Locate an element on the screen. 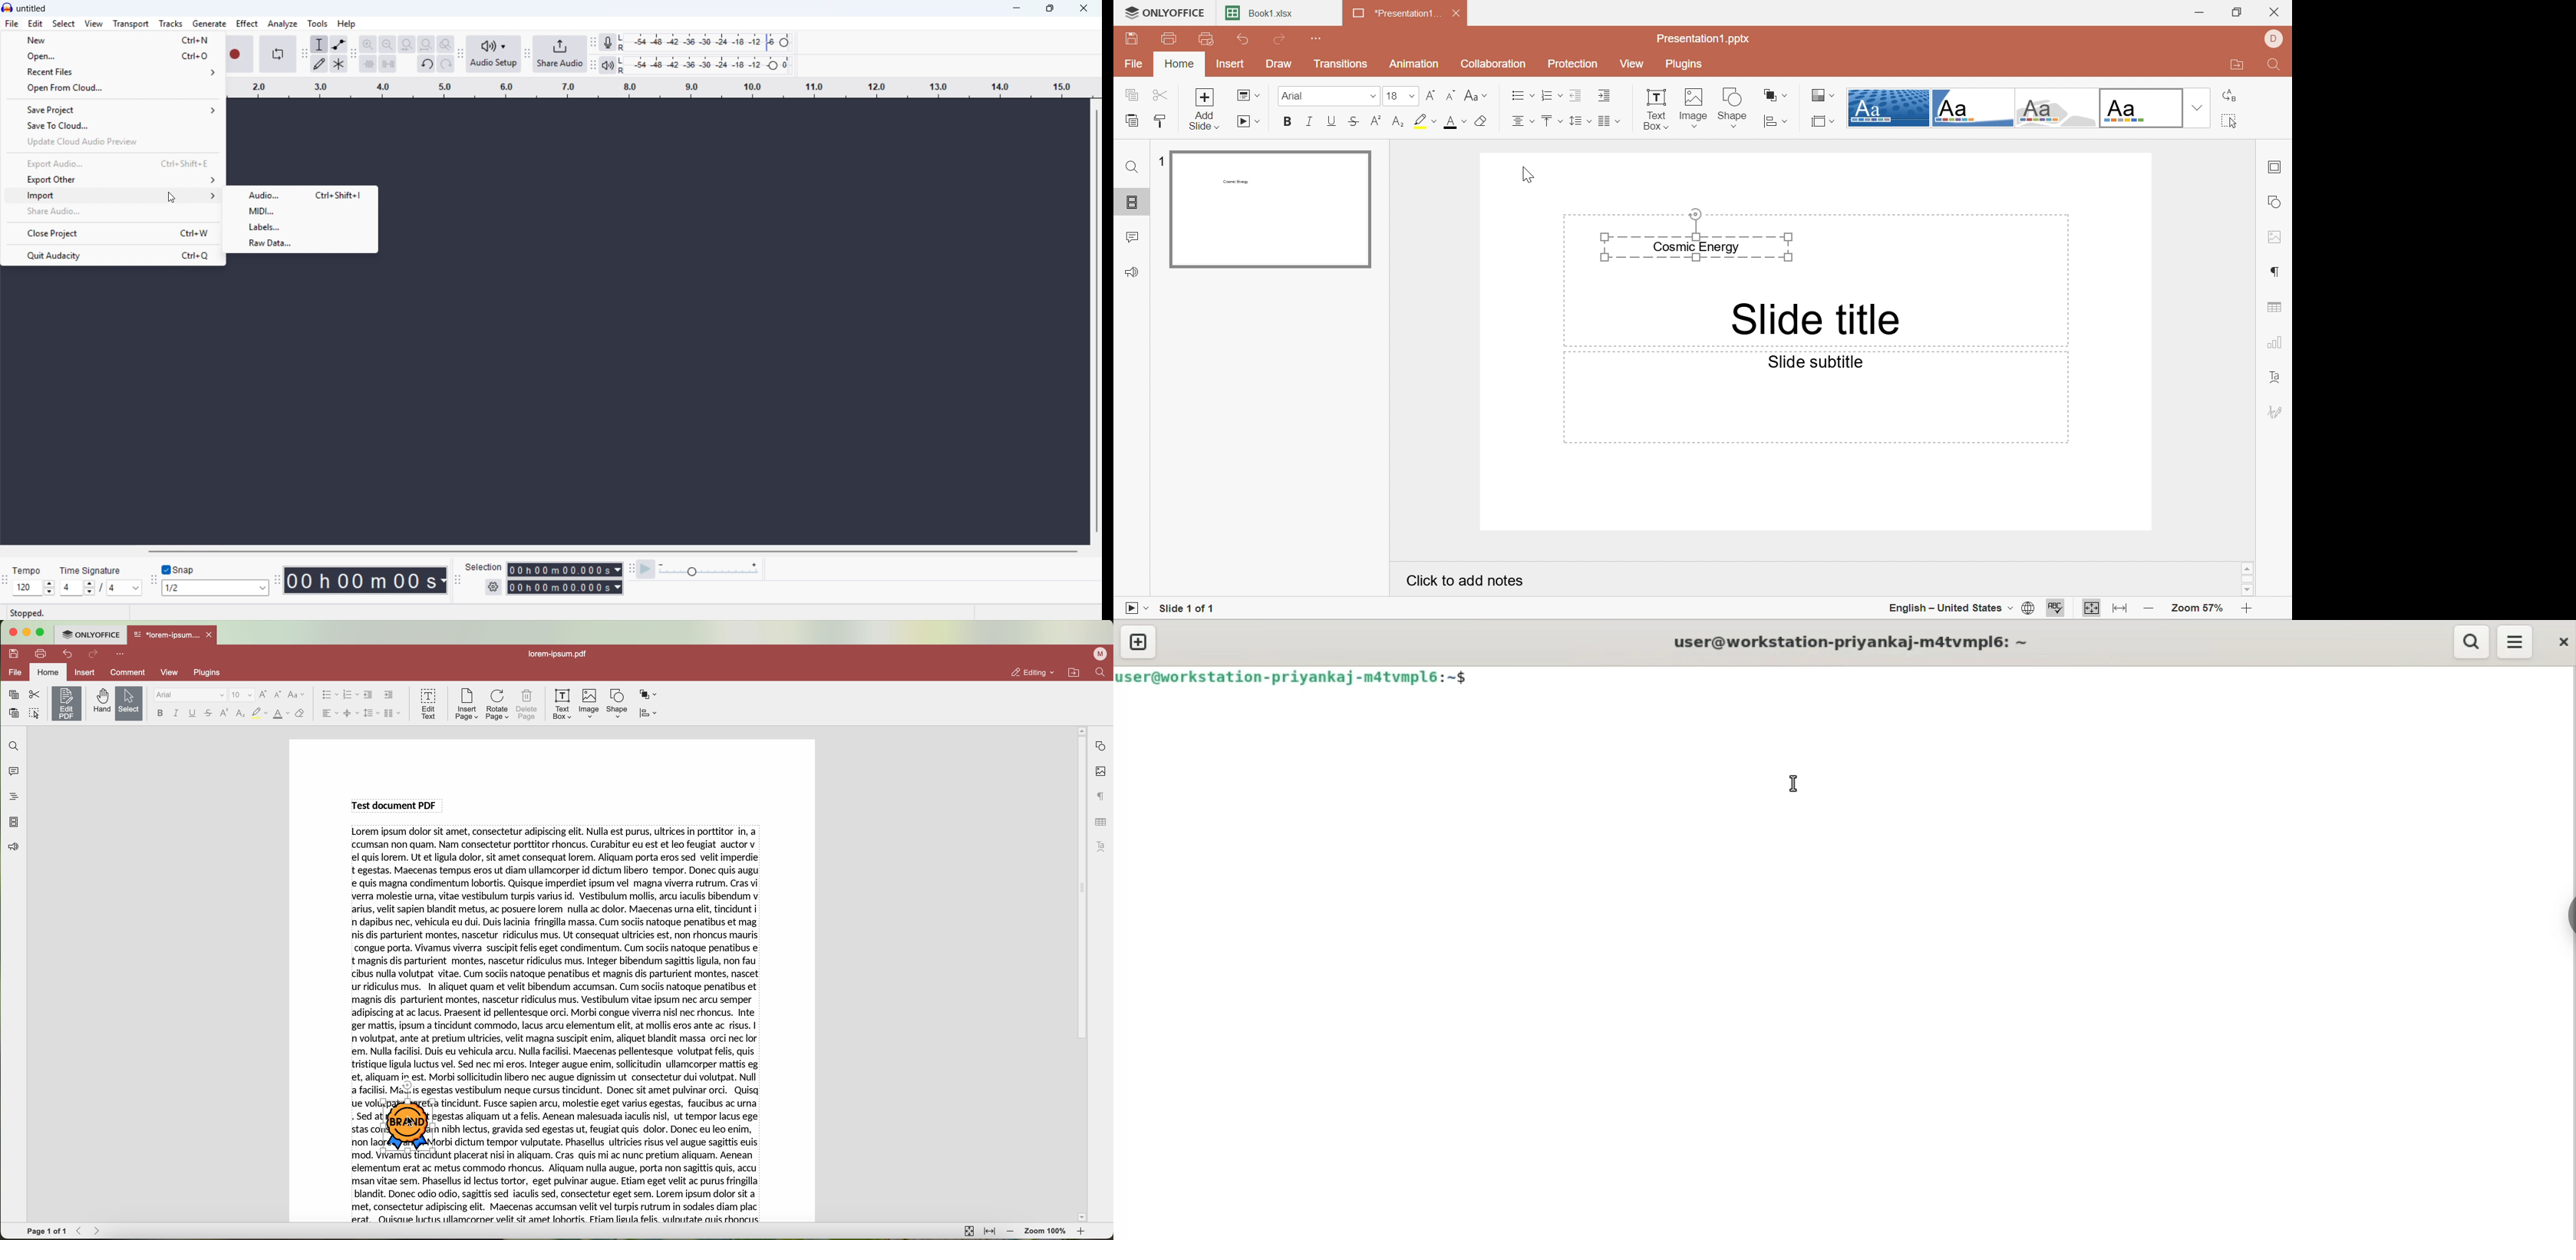 The image size is (2576, 1260). Align Left is located at coordinates (1522, 121).